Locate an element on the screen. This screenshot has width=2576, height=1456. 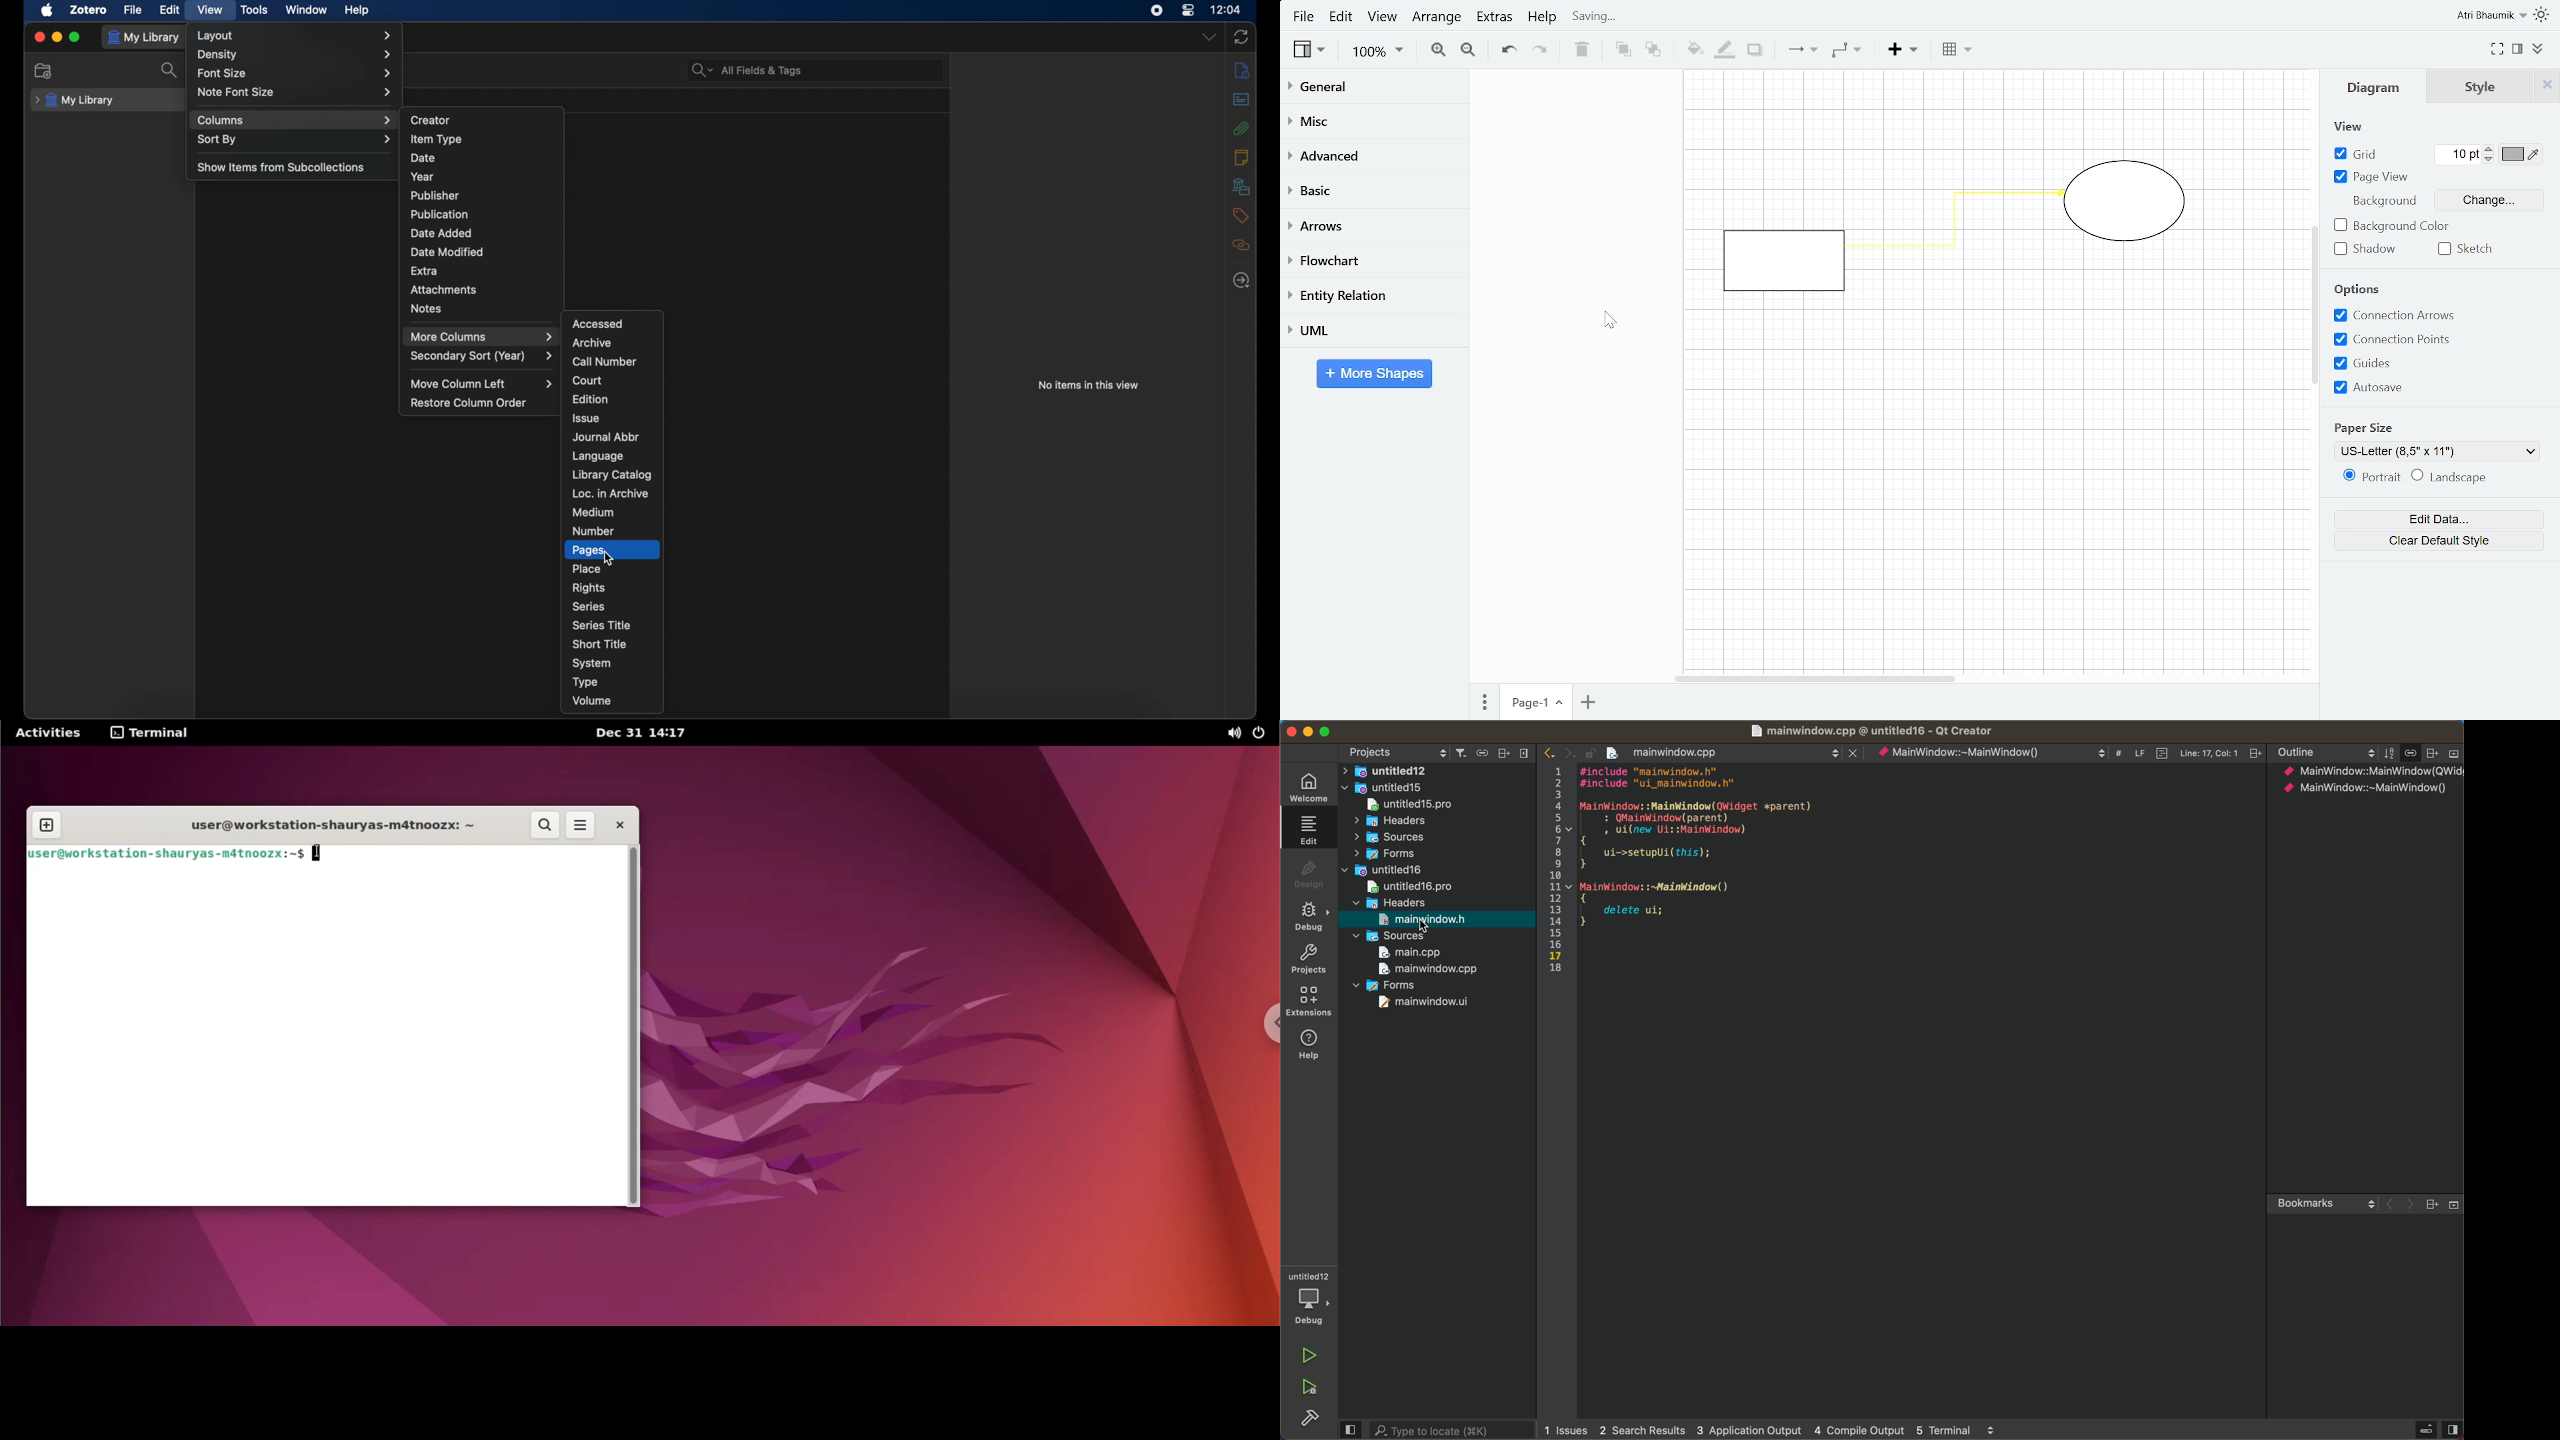
Basic is located at coordinates (1373, 189).